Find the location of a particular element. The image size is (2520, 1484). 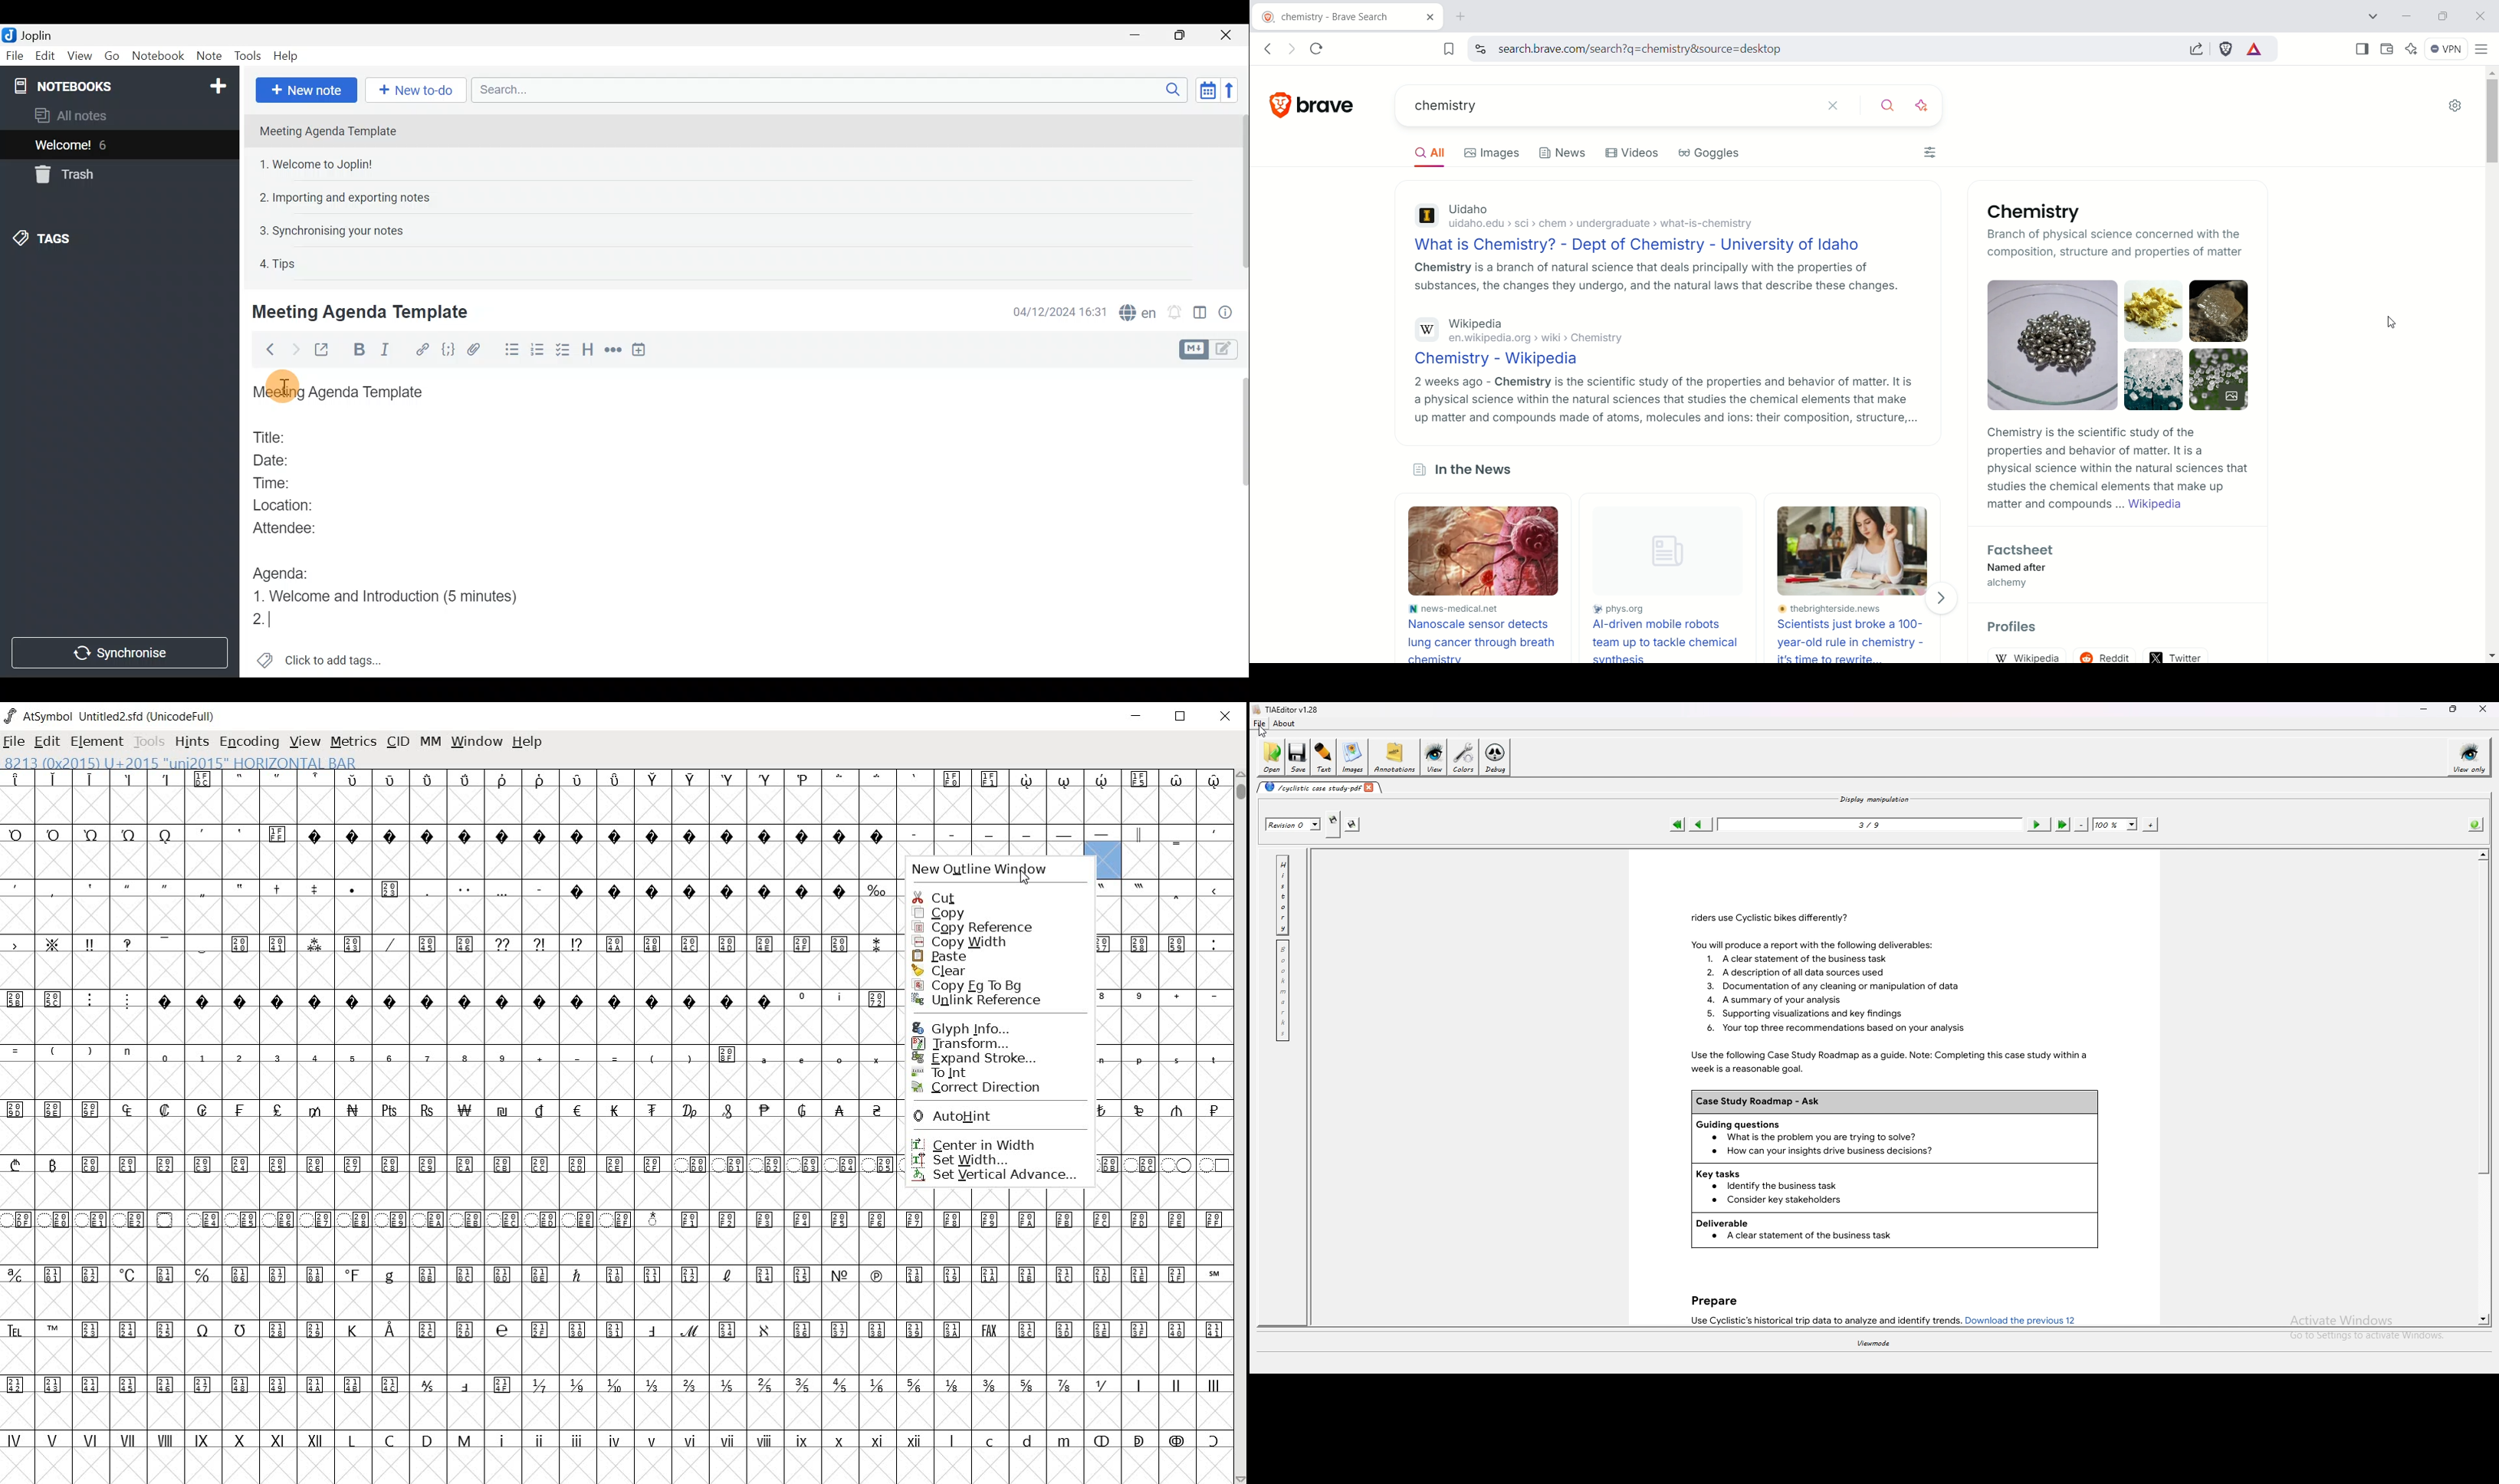

News is located at coordinates (1563, 157).